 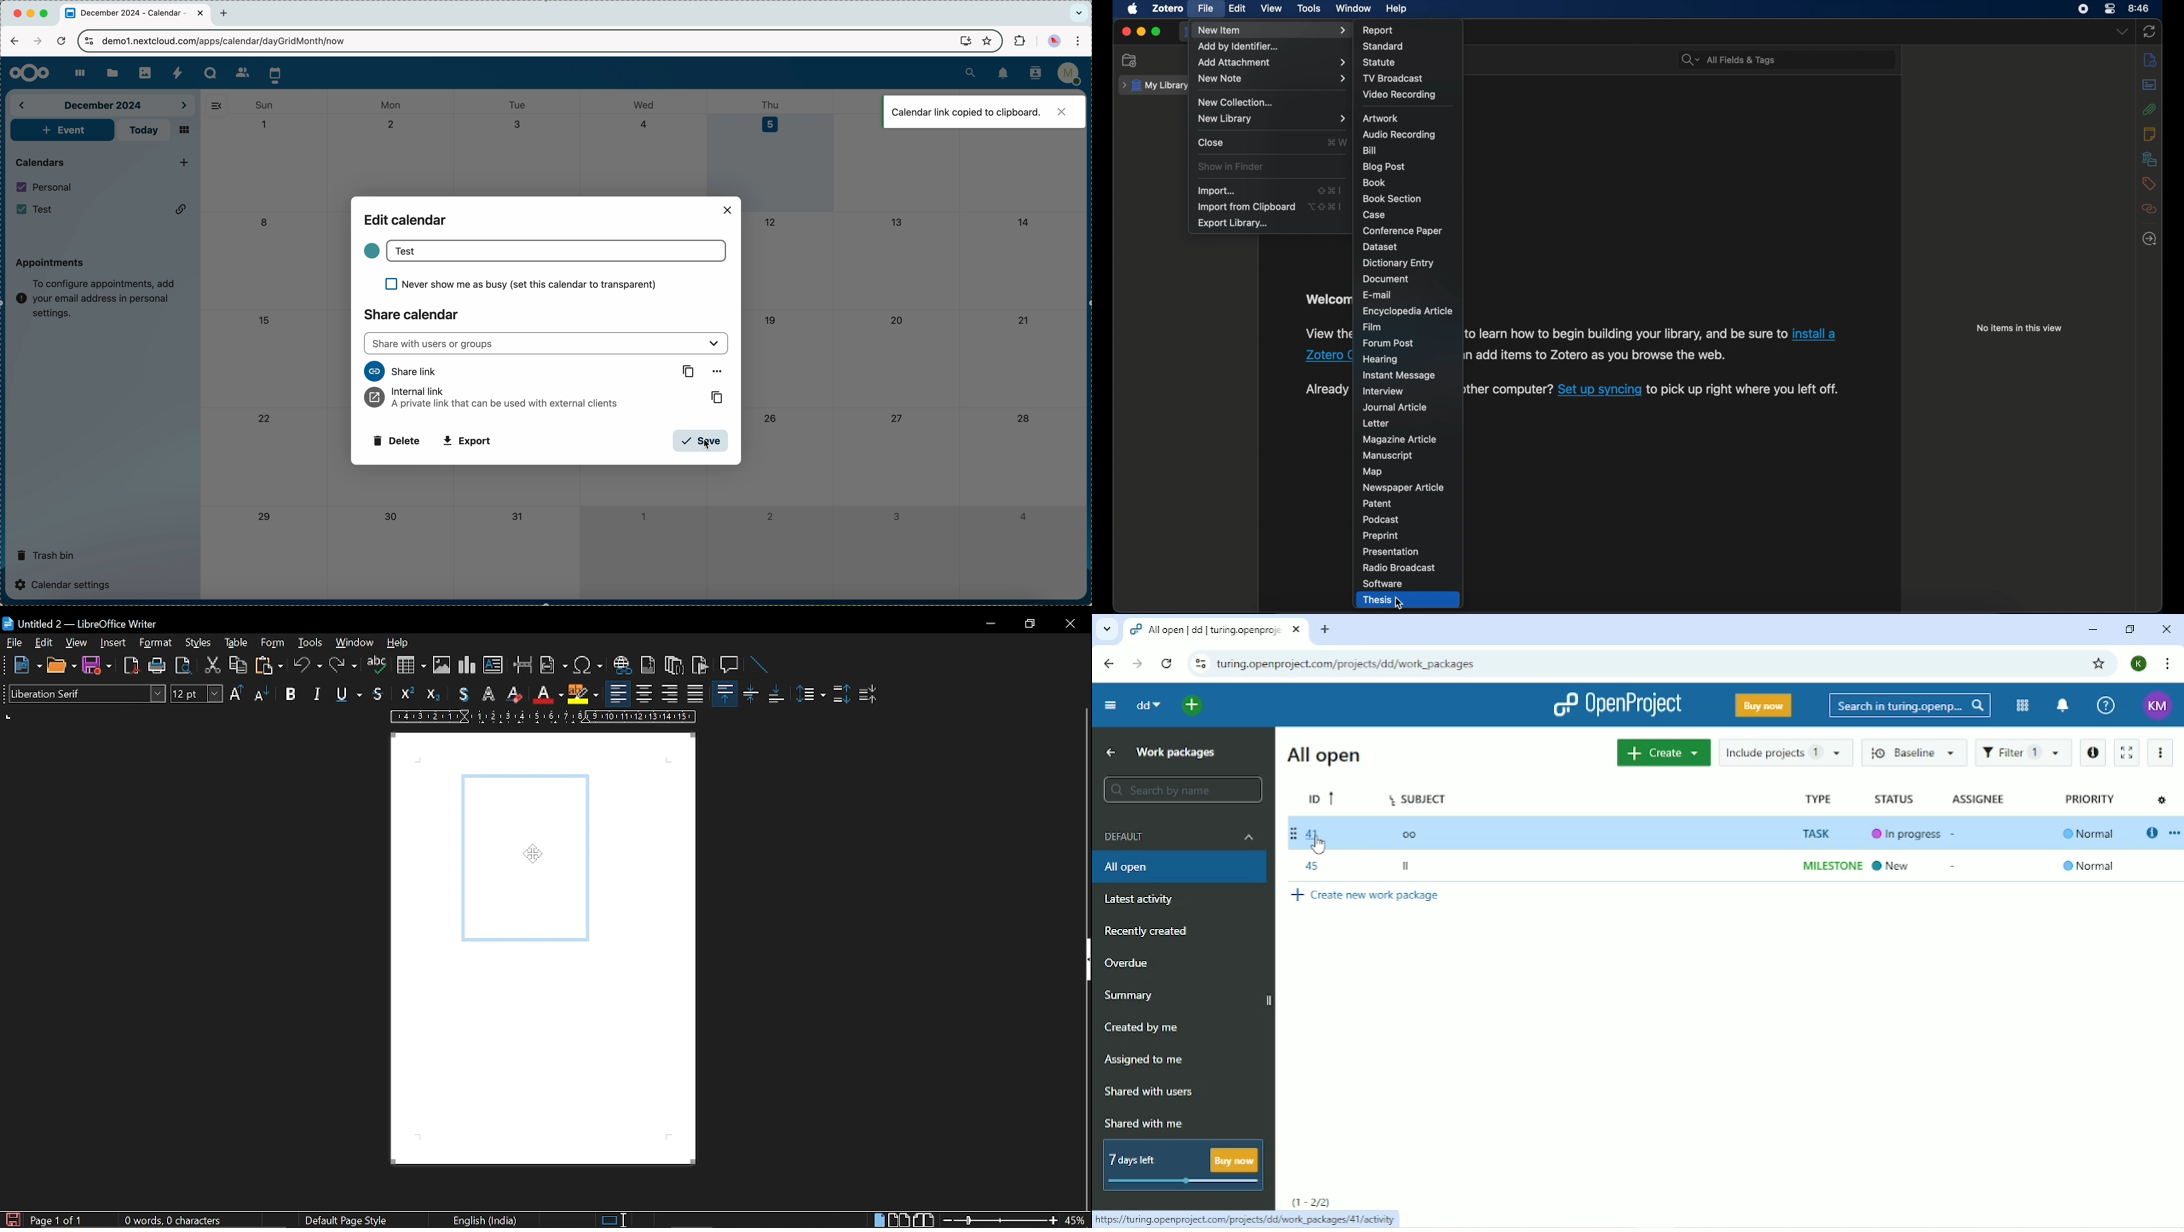 I want to click on search dropdown, so click(x=1688, y=60).